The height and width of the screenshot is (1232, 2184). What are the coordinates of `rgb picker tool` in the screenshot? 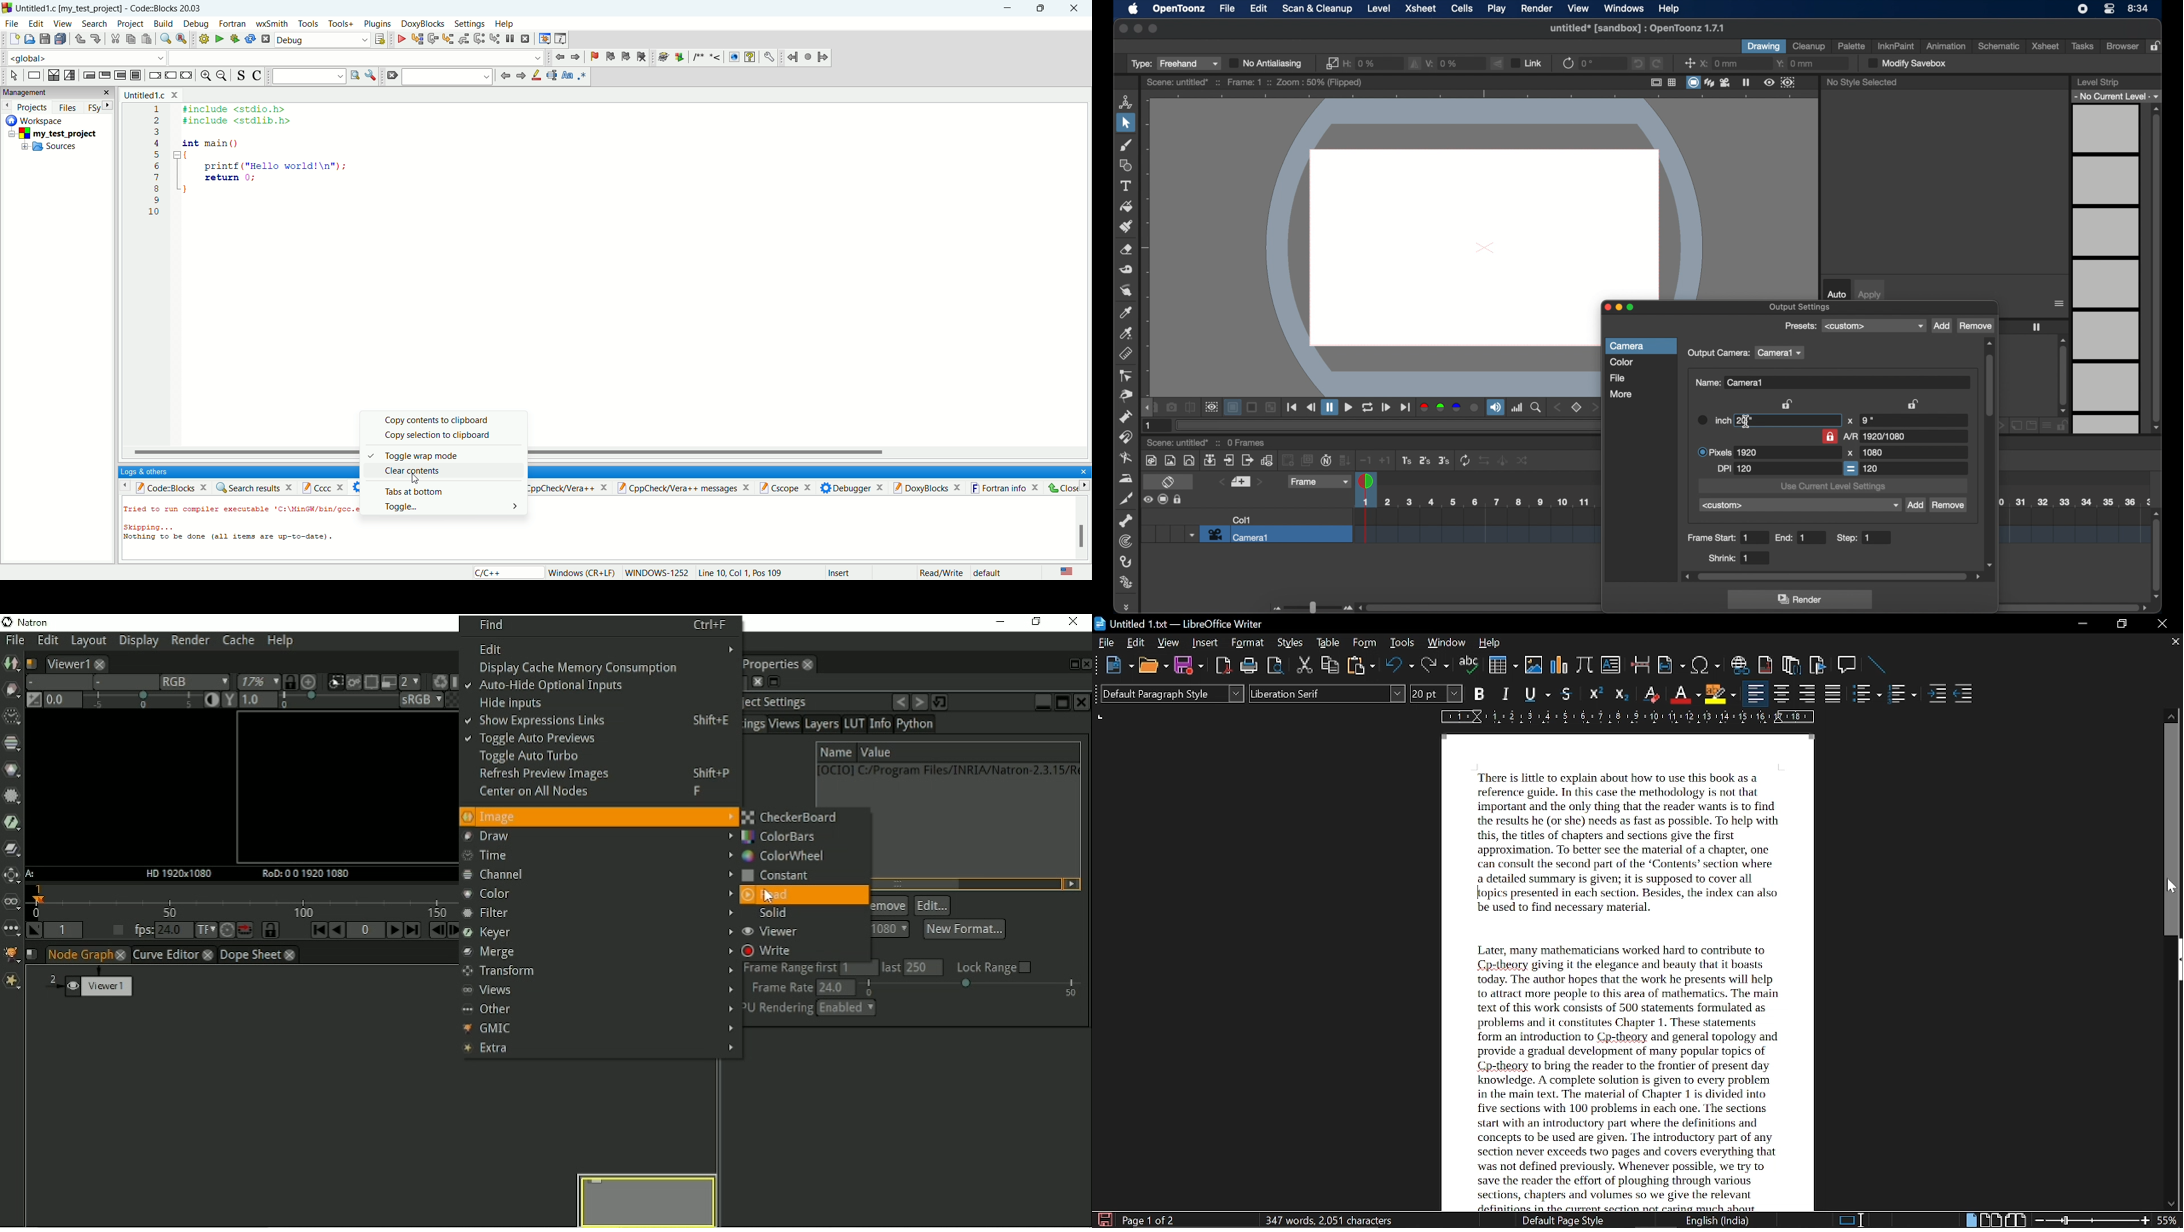 It's located at (1127, 333).